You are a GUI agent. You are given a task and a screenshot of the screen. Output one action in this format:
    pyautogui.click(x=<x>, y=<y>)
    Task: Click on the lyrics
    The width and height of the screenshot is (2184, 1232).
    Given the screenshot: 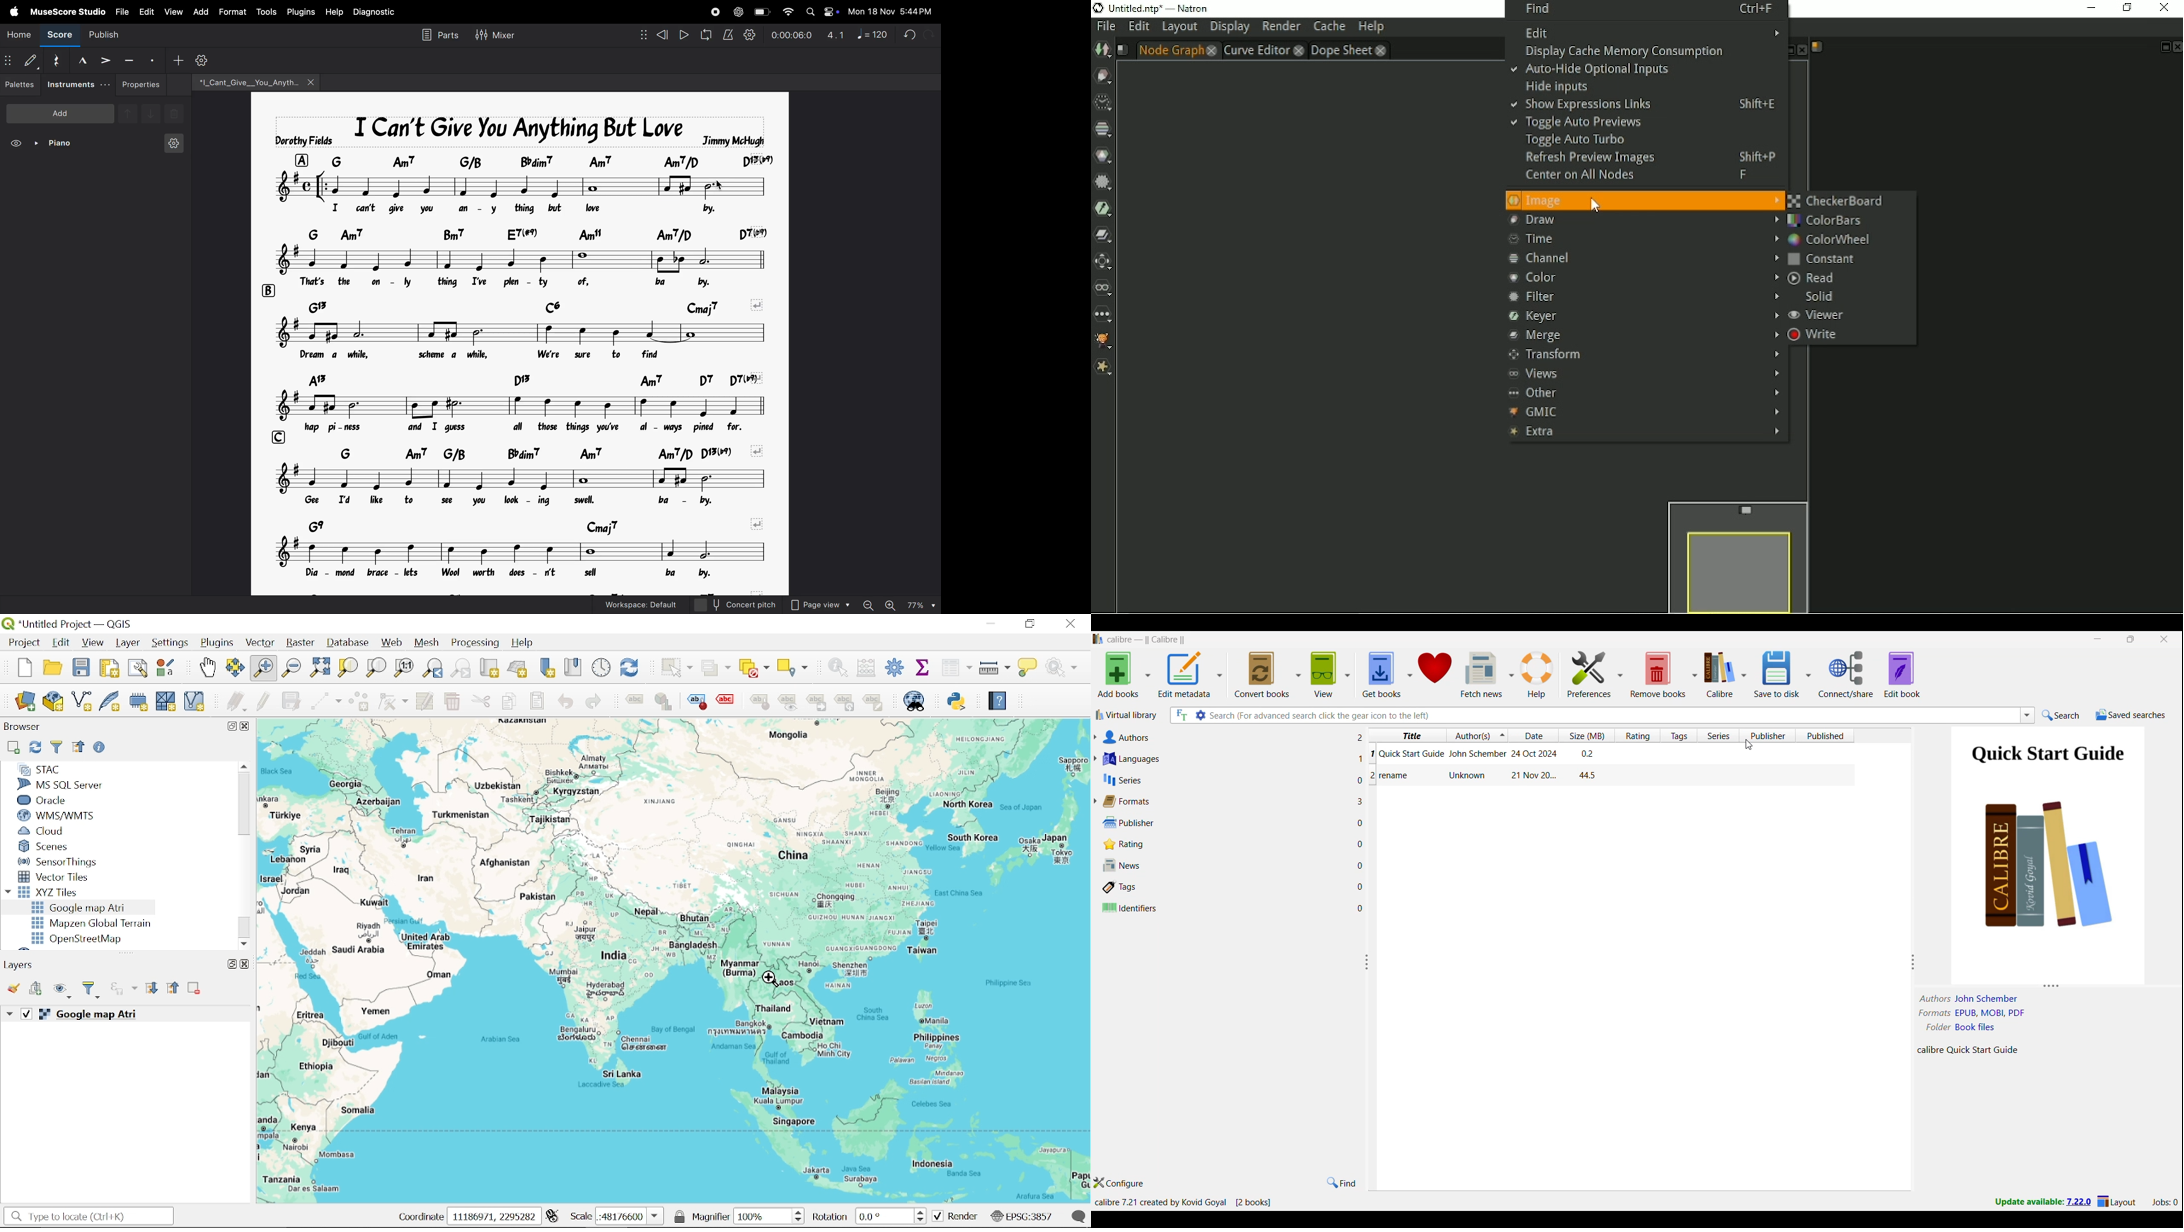 What is the action you would take?
    pyautogui.click(x=522, y=576)
    